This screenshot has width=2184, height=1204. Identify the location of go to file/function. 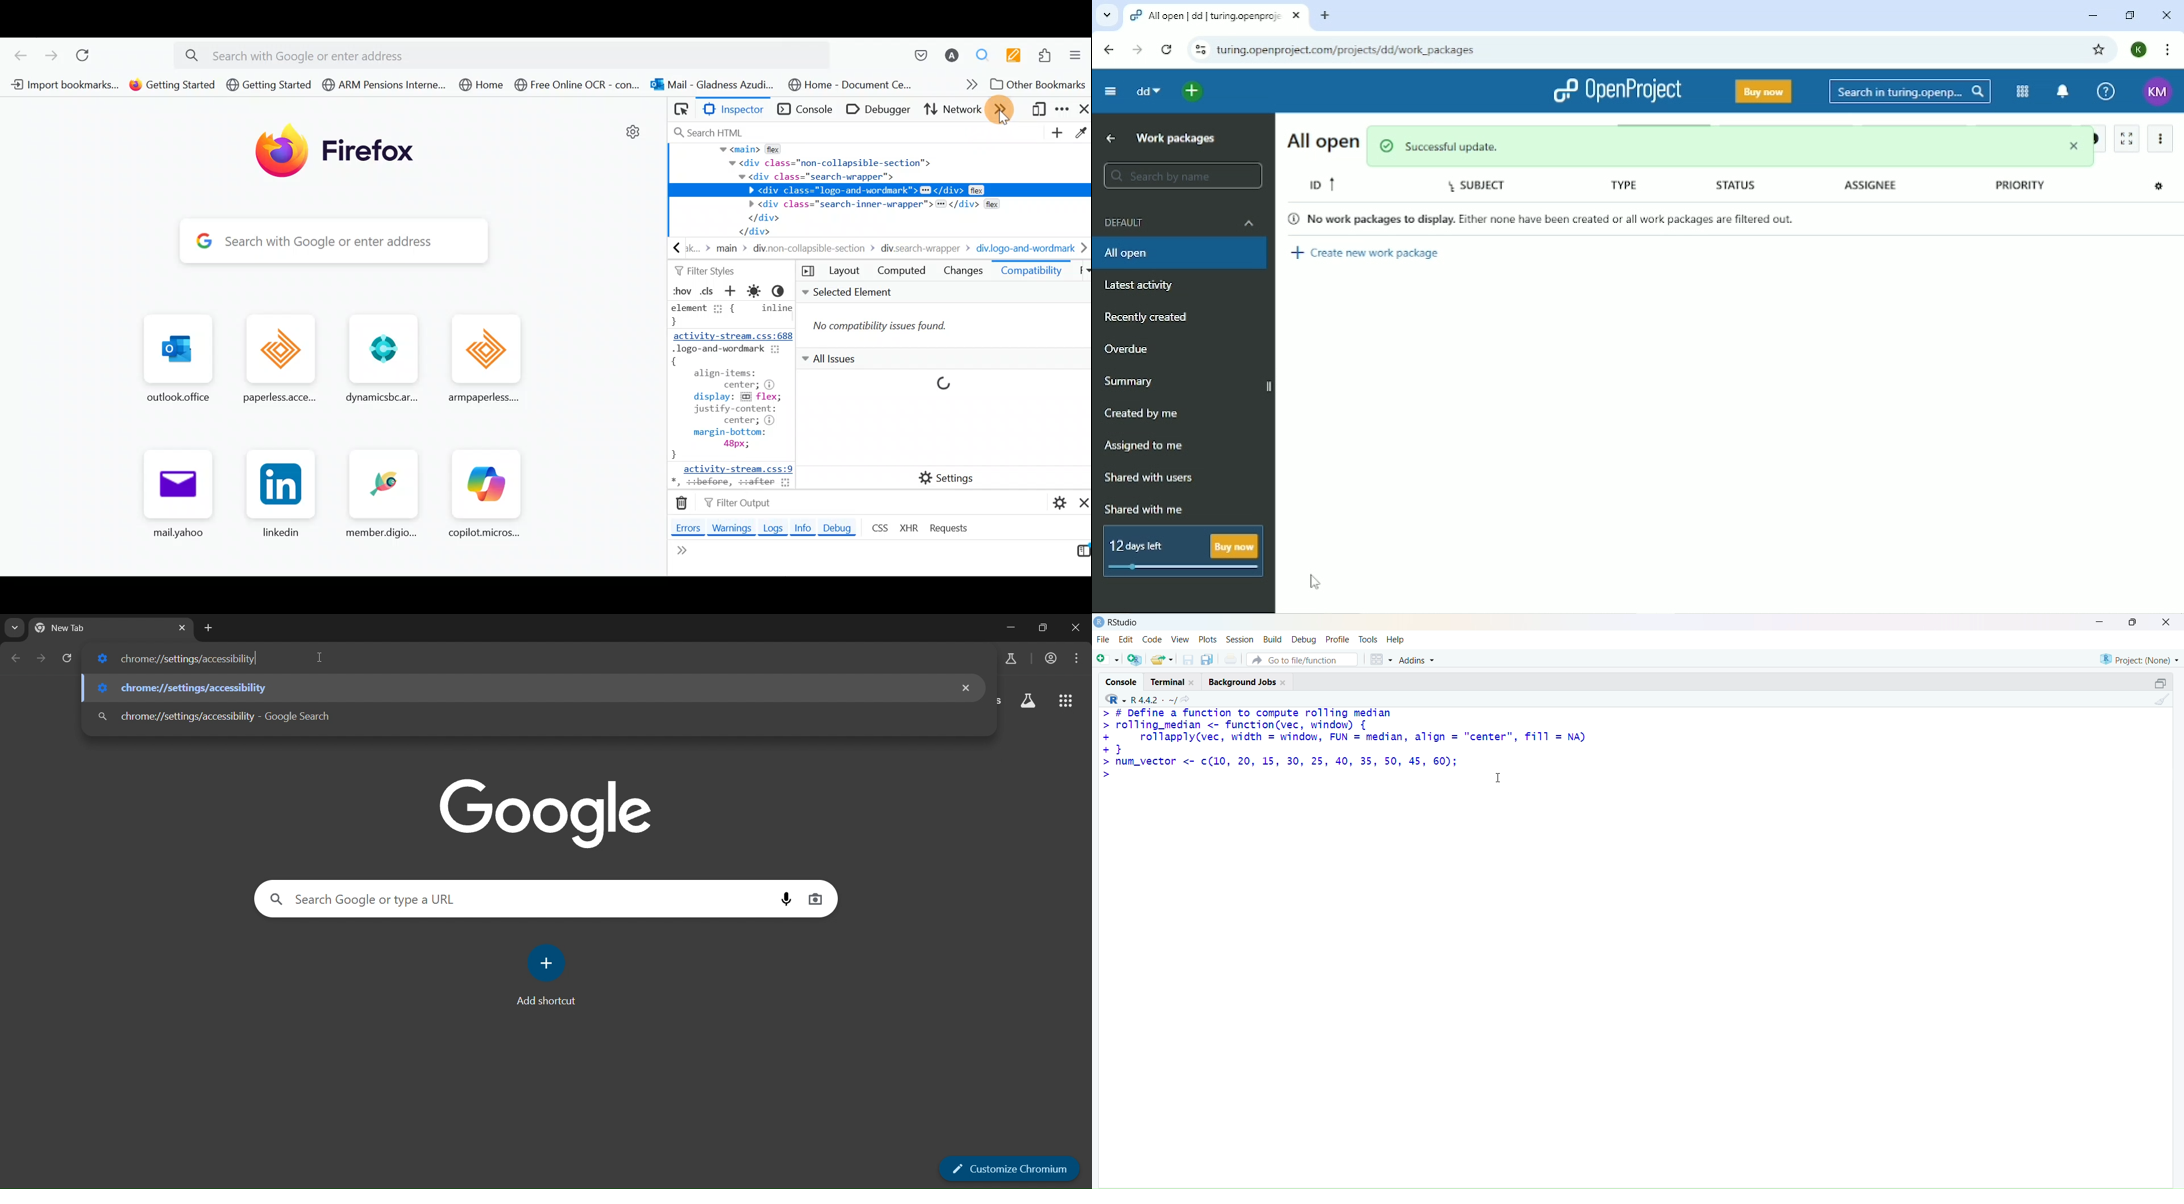
(1304, 660).